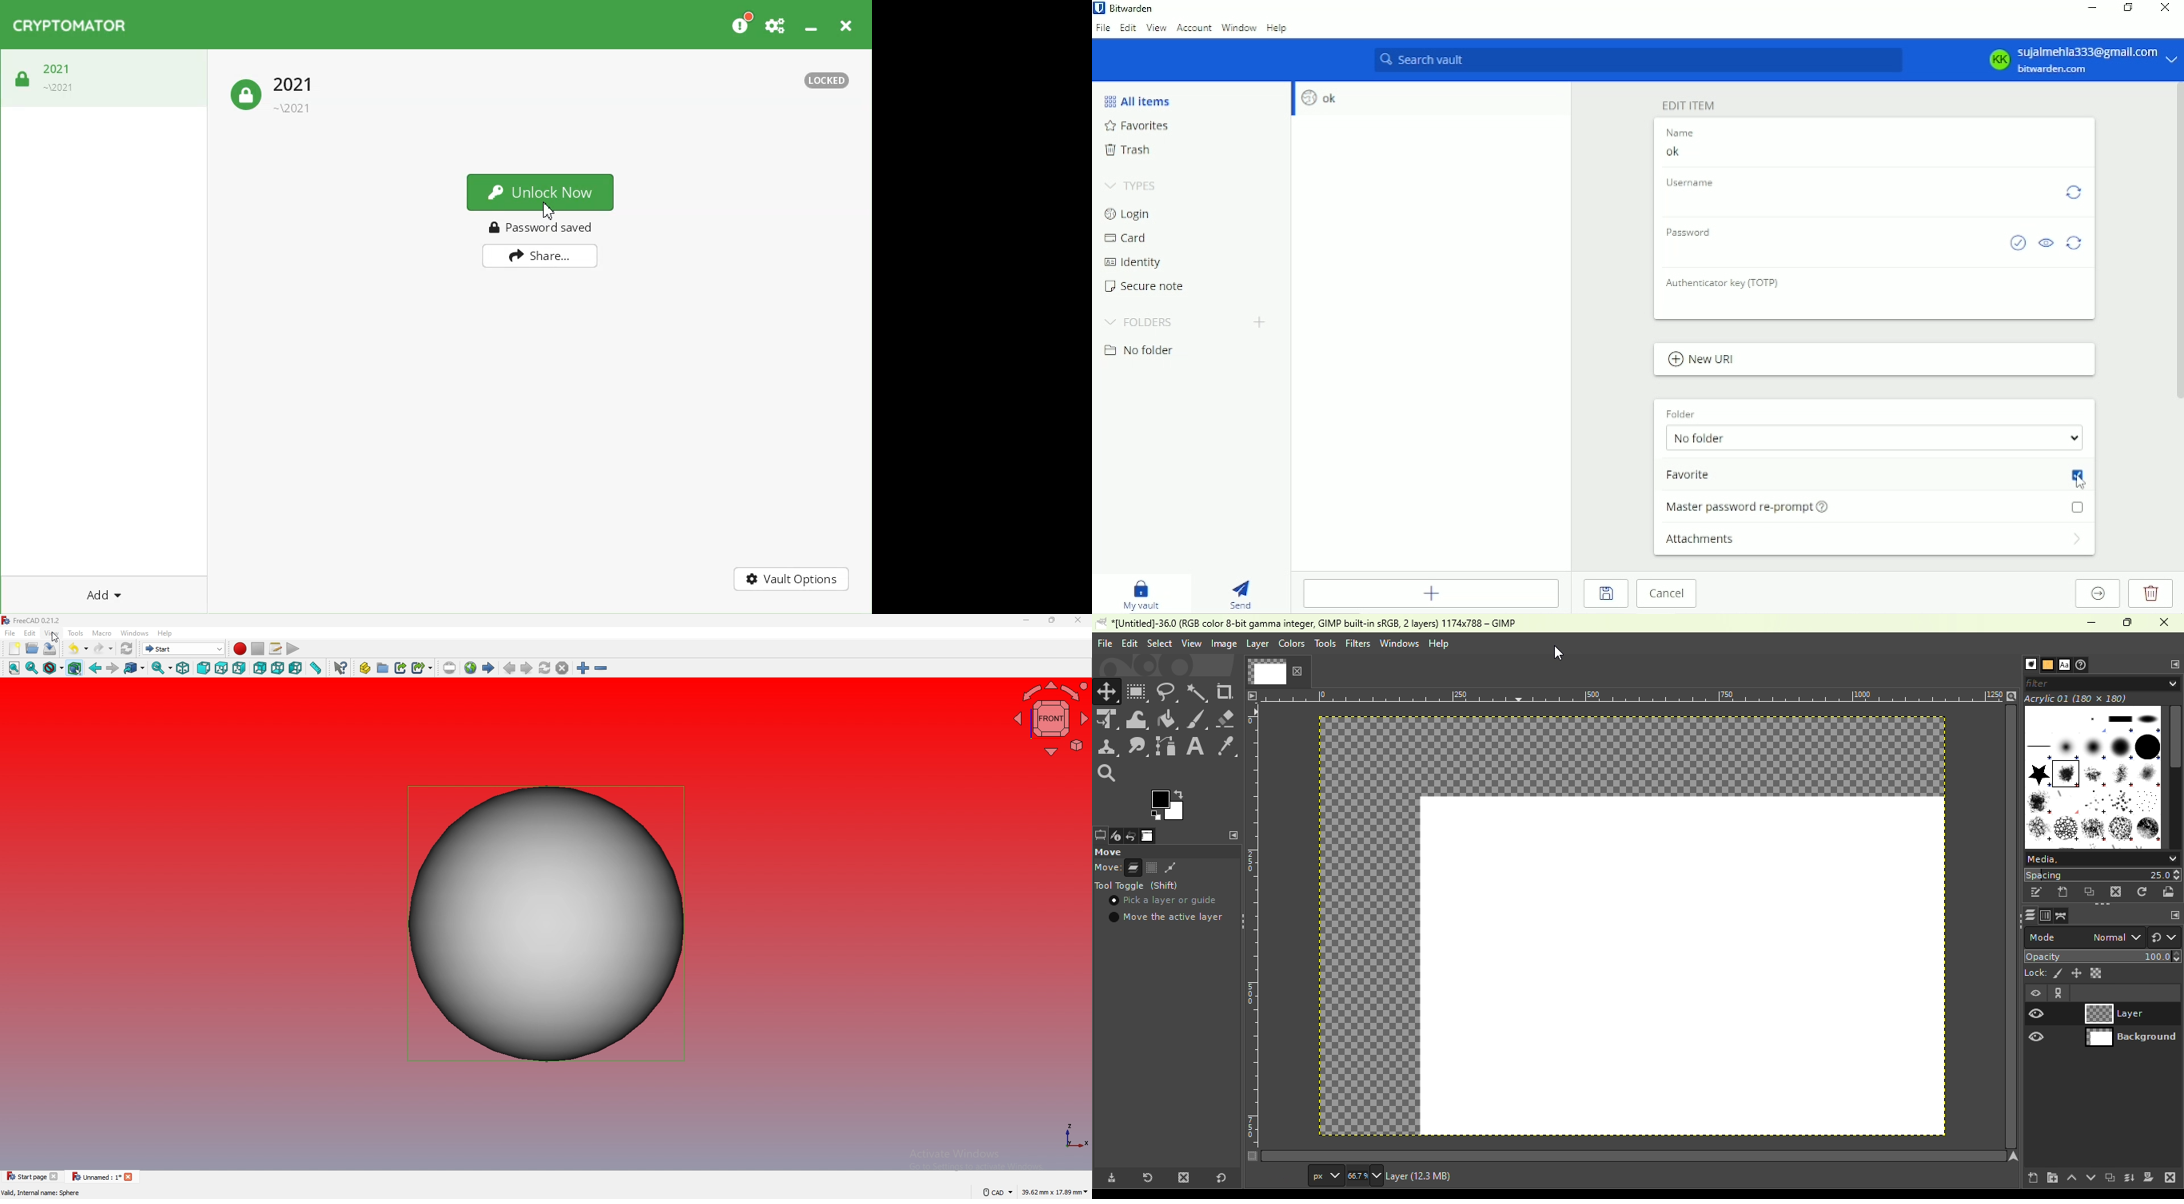  Describe the element at coordinates (75, 668) in the screenshot. I see `Section filter` at that location.